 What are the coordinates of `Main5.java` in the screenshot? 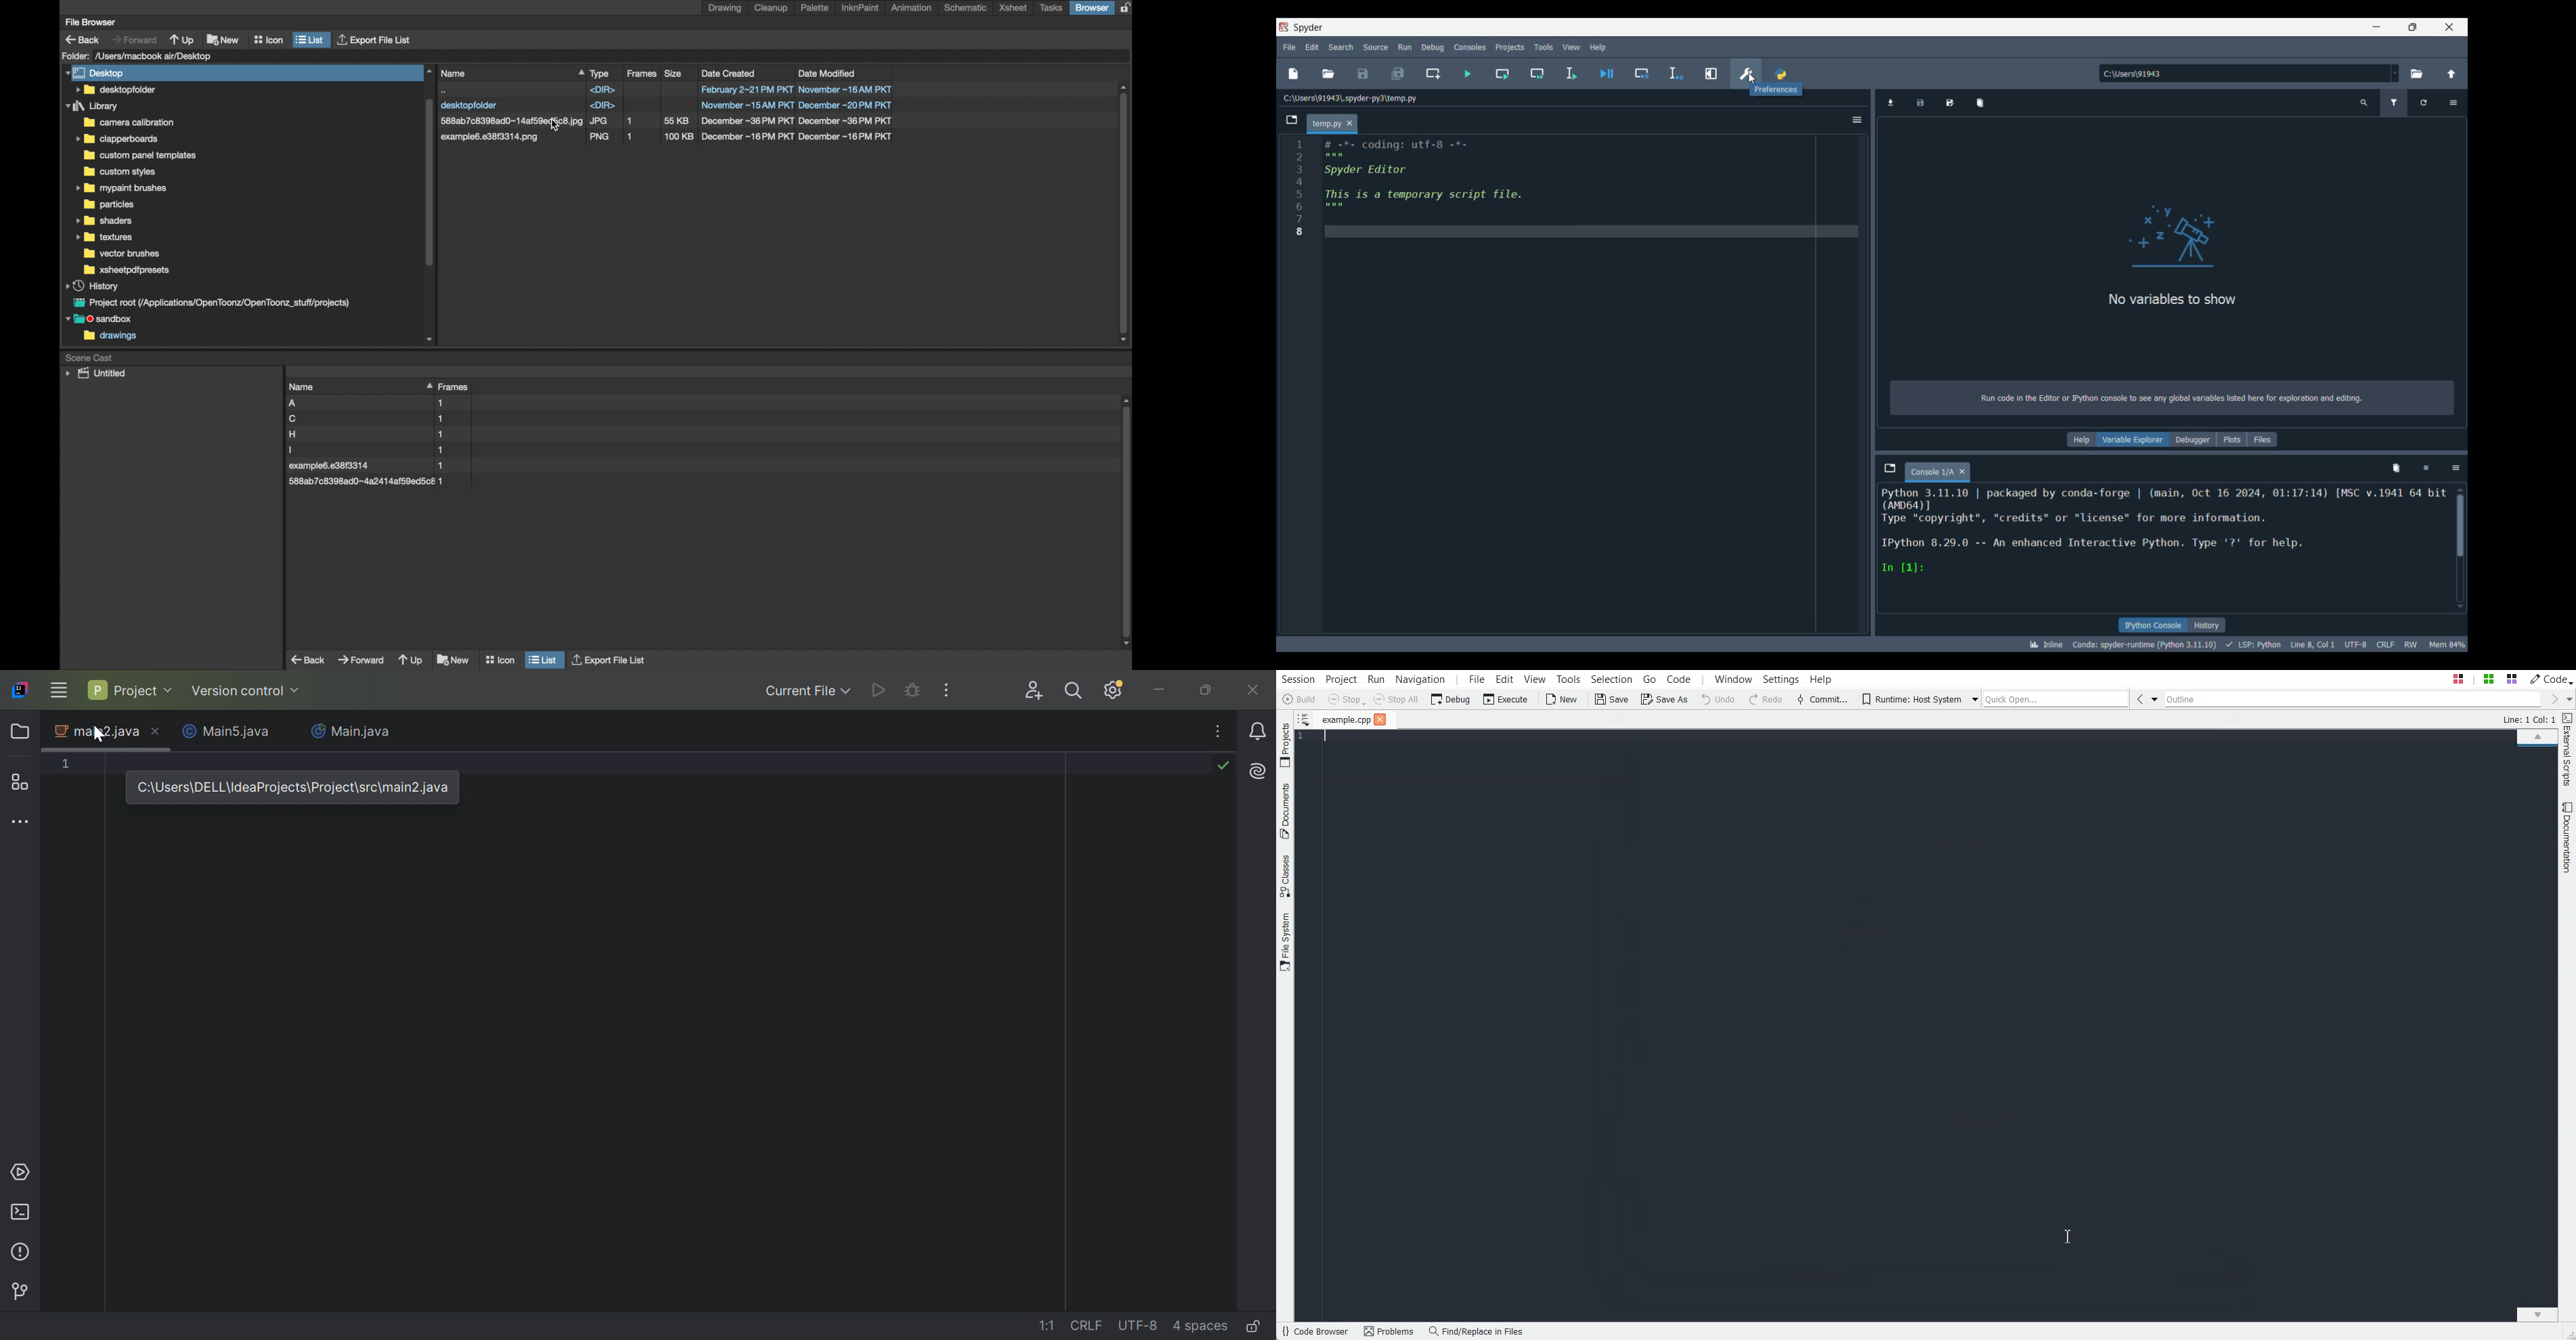 It's located at (229, 732).